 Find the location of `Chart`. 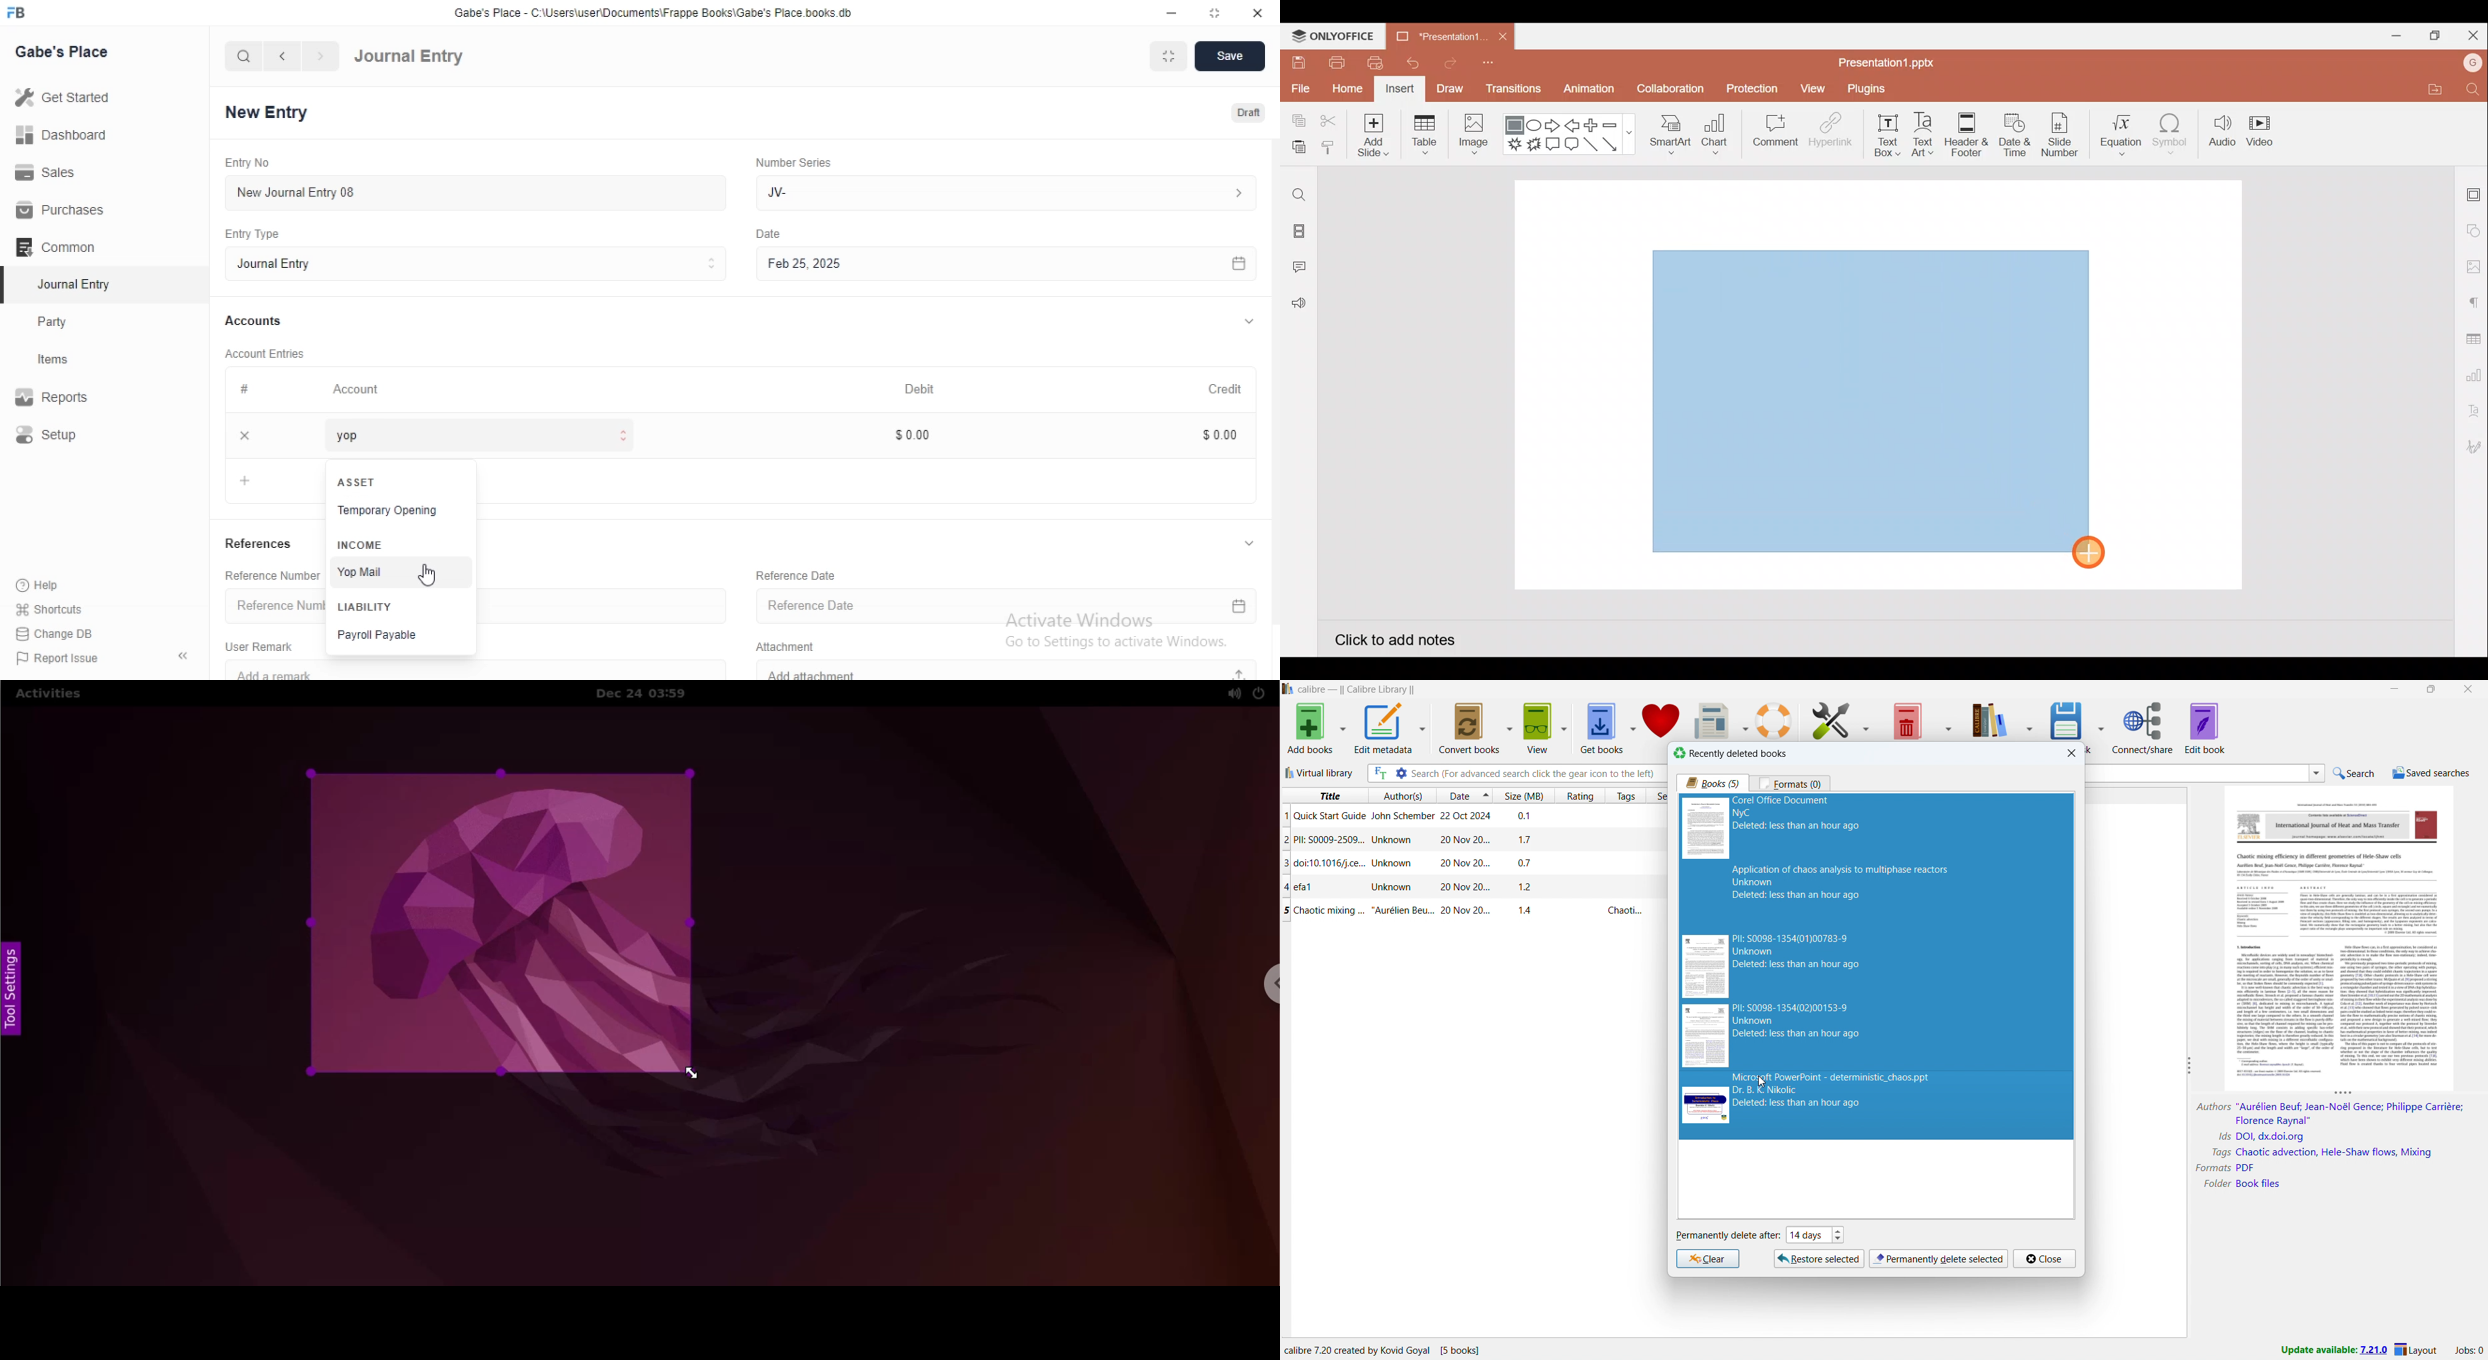

Chart is located at coordinates (1716, 133).